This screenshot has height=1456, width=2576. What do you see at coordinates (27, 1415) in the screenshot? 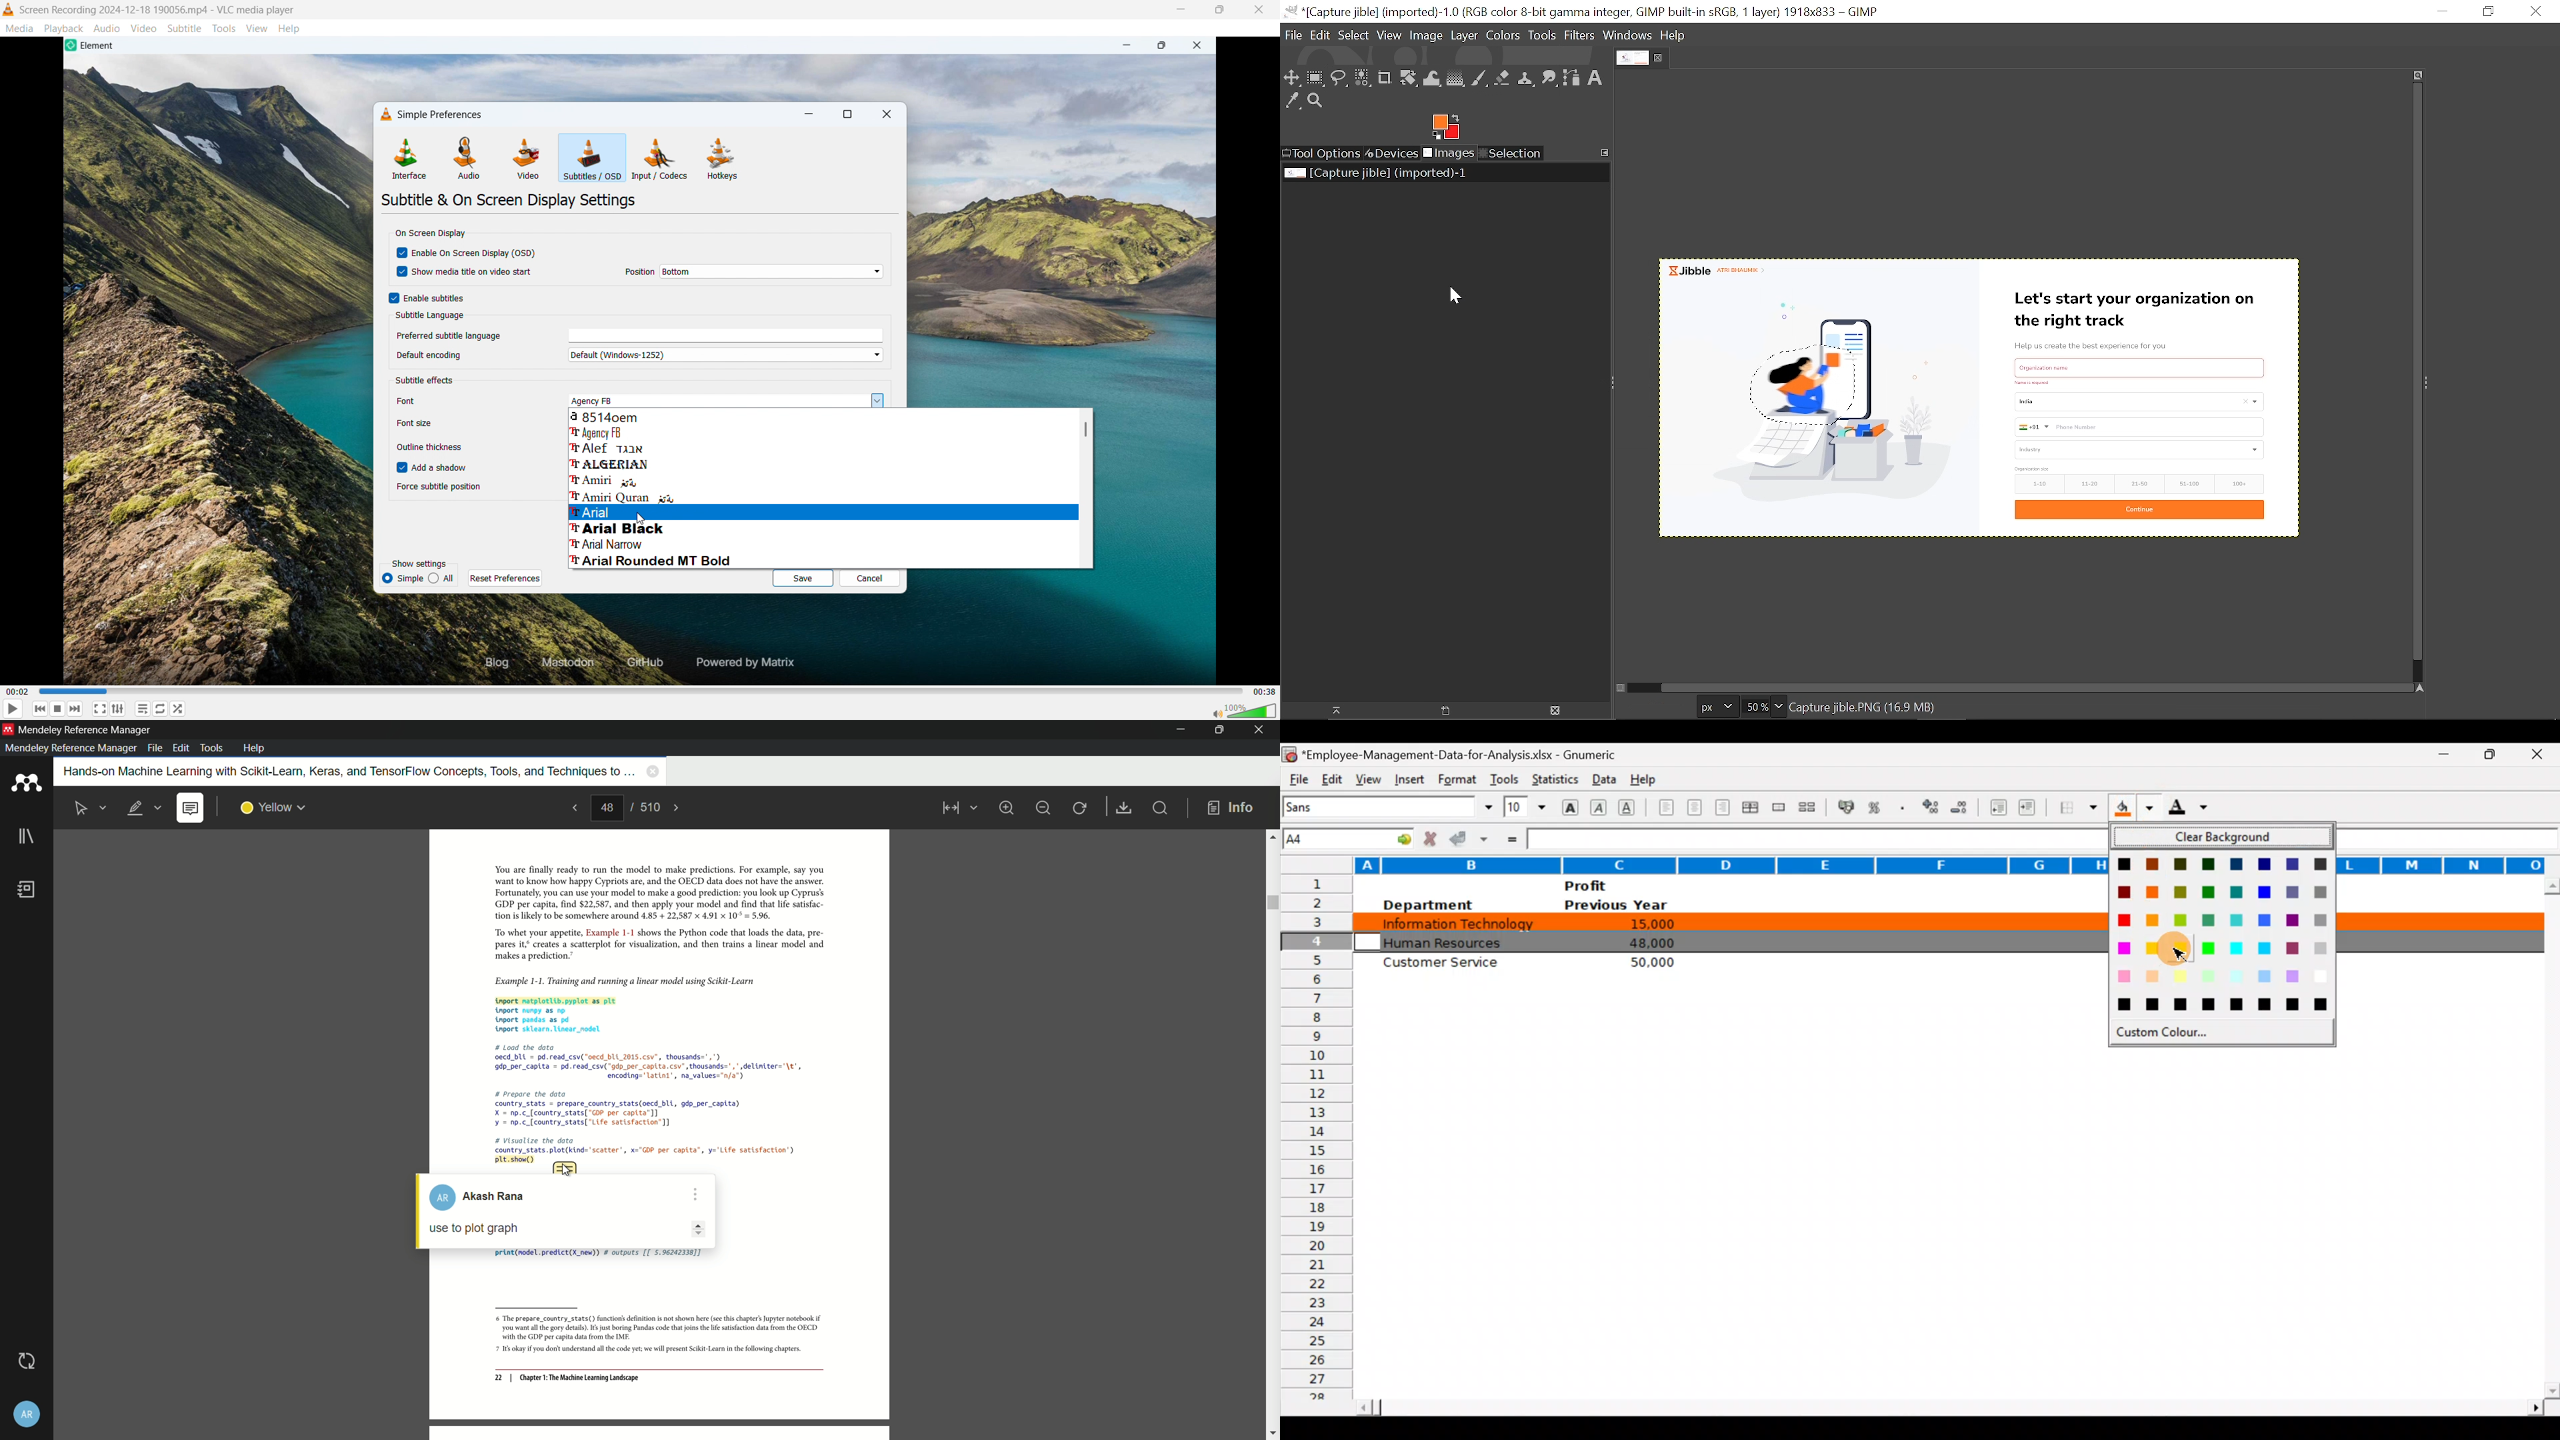
I see `account and settings` at bounding box center [27, 1415].